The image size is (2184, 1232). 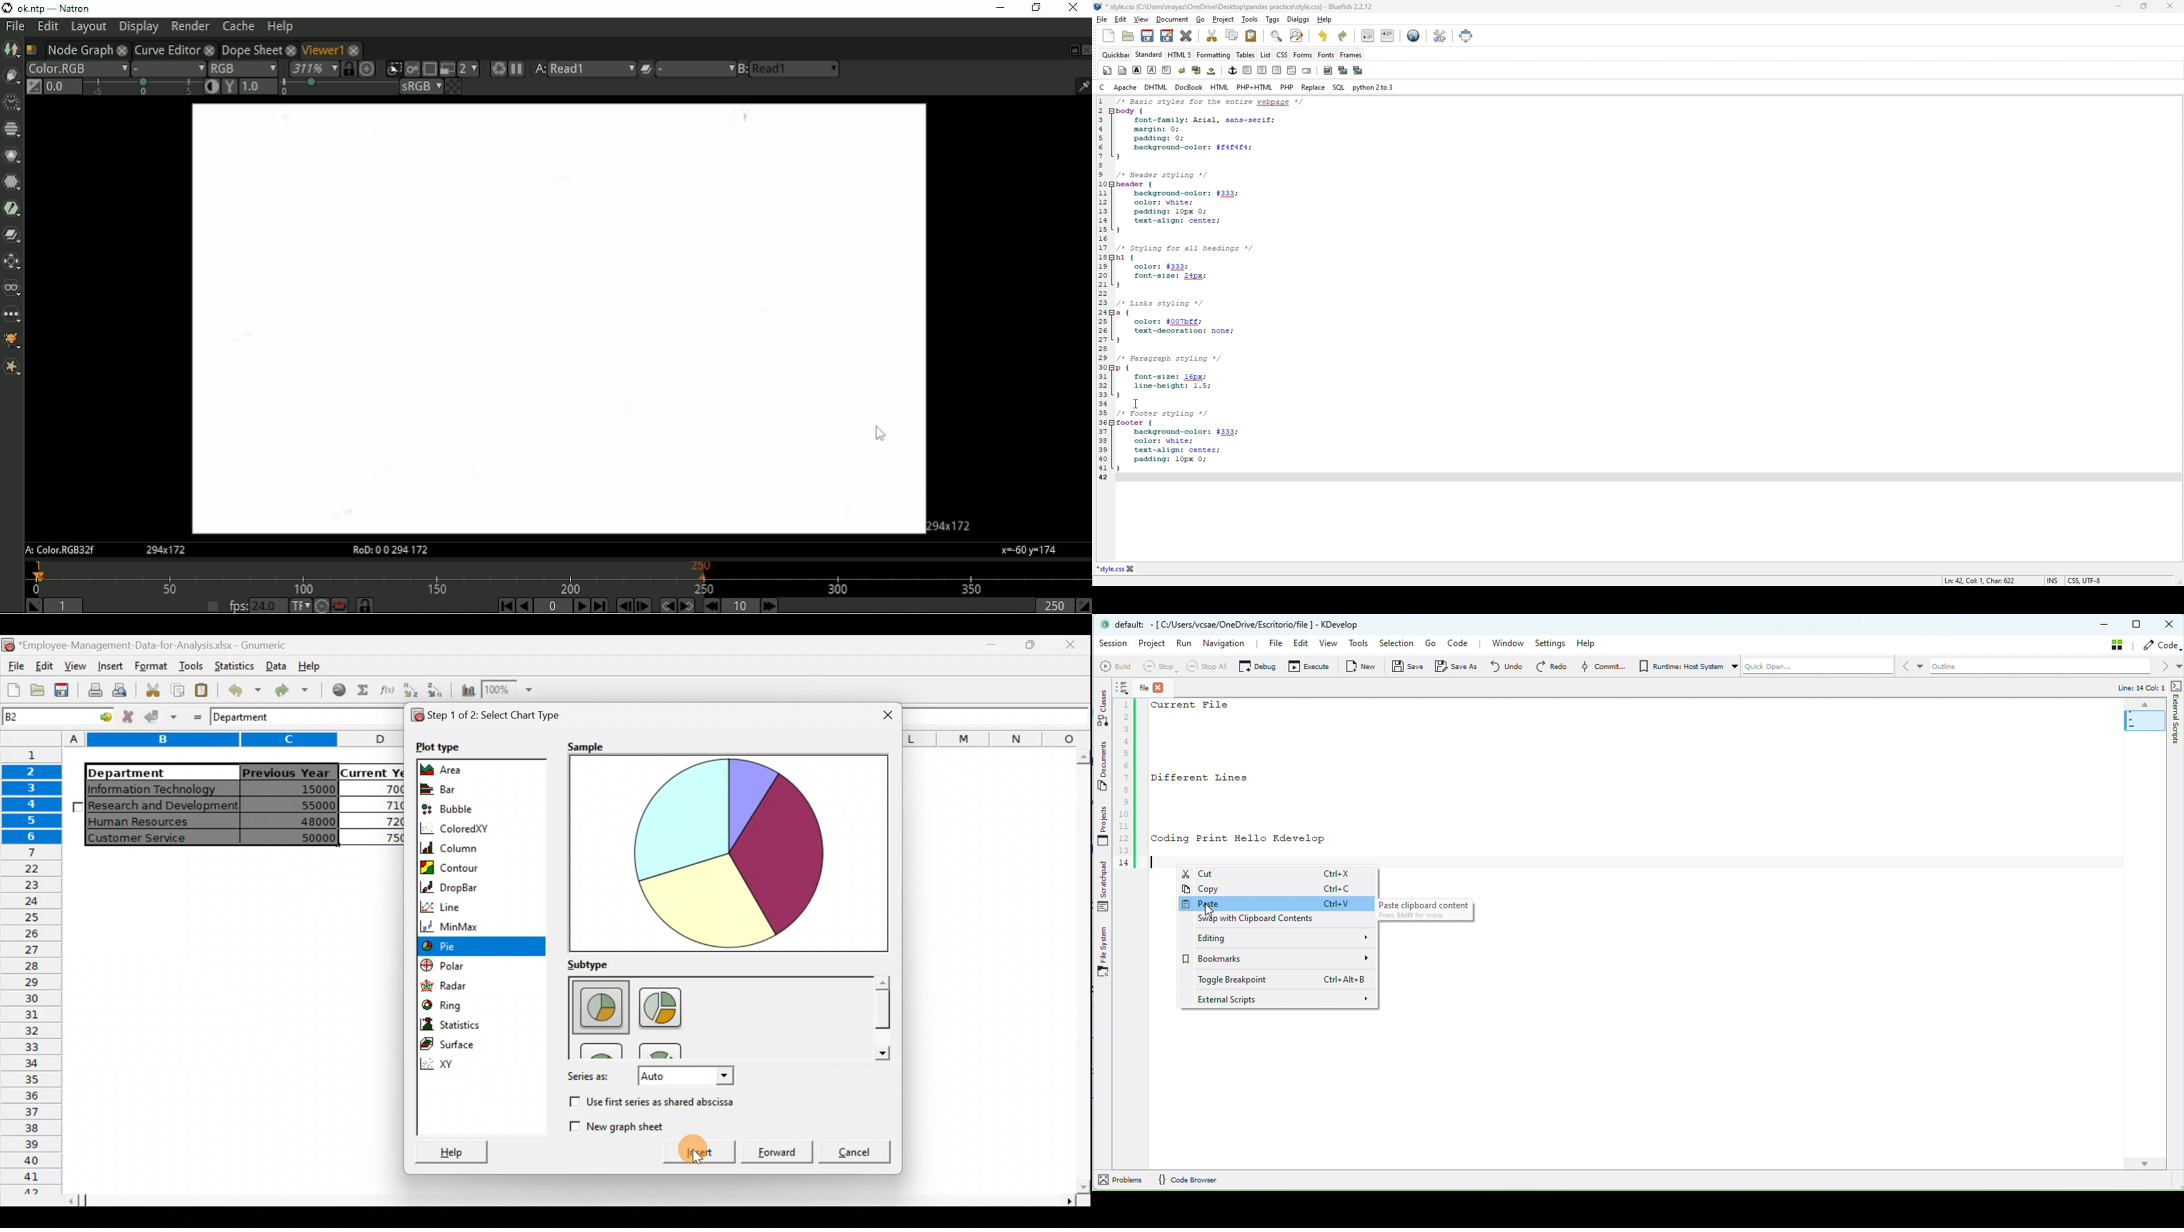 What do you see at coordinates (1072, 646) in the screenshot?
I see `Close` at bounding box center [1072, 646].